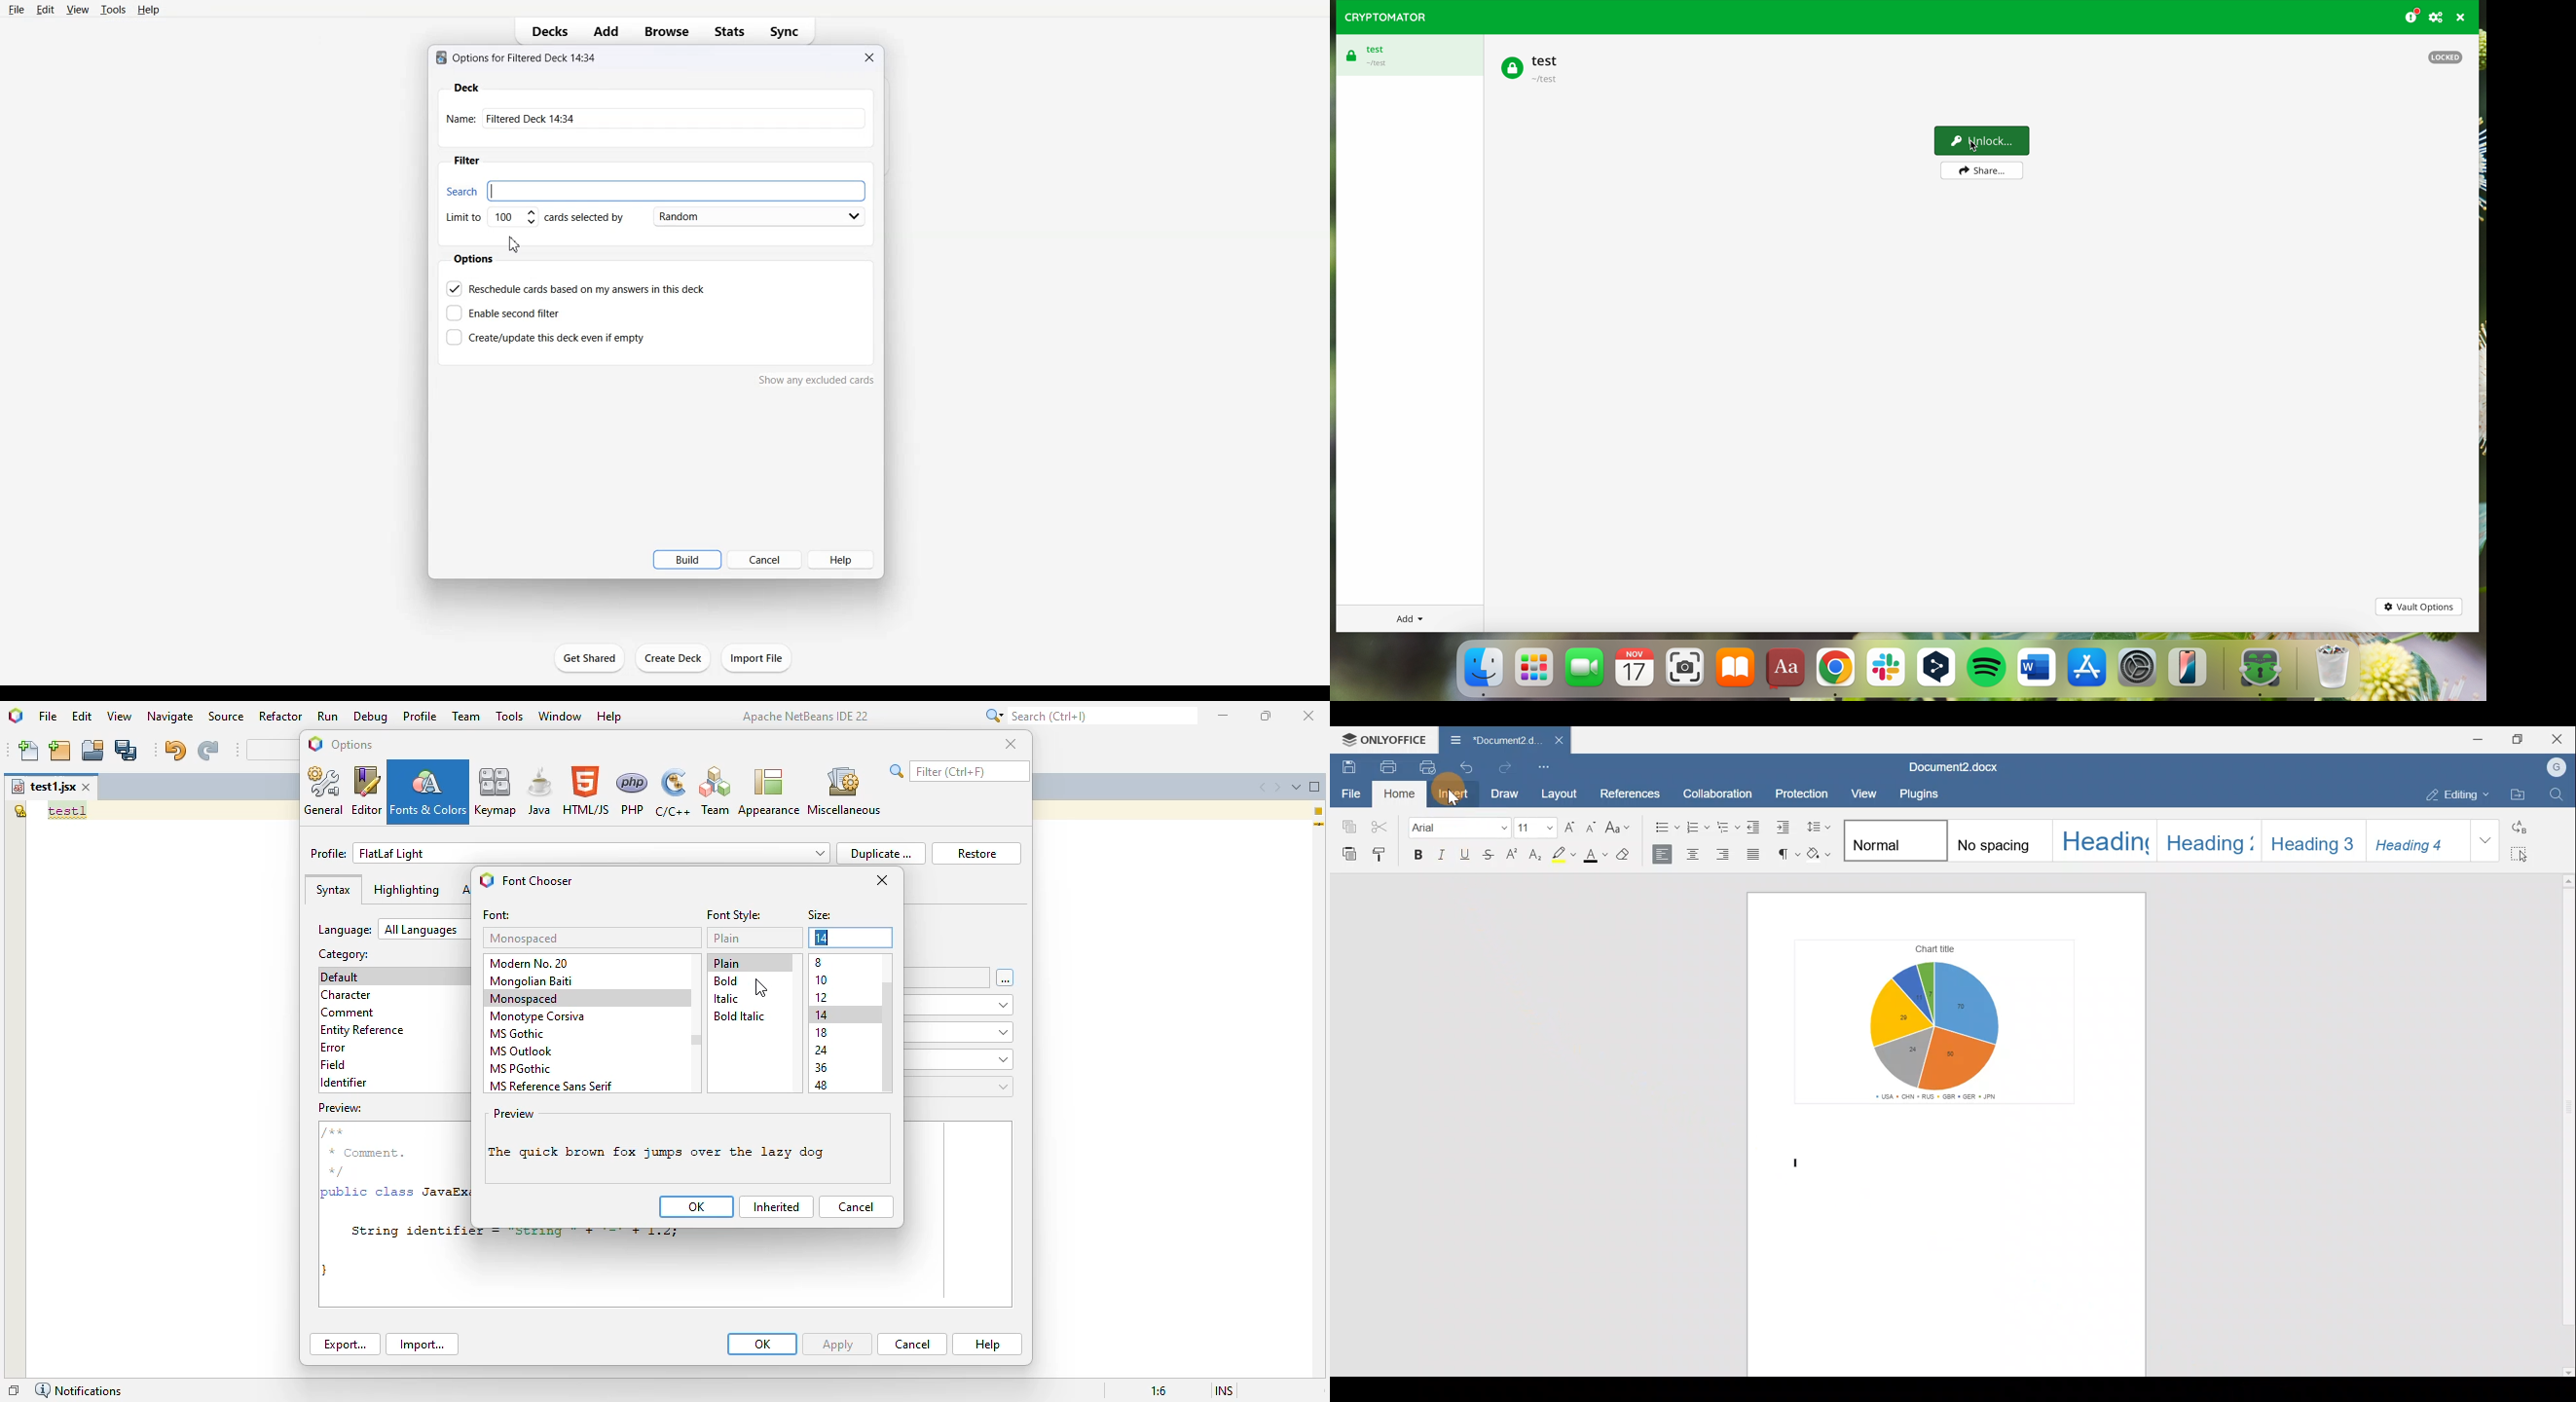  What do you see at coordinates (1786, 826) in the screenshot?
I see `Increase indent` at bounding box center [1786, 826].